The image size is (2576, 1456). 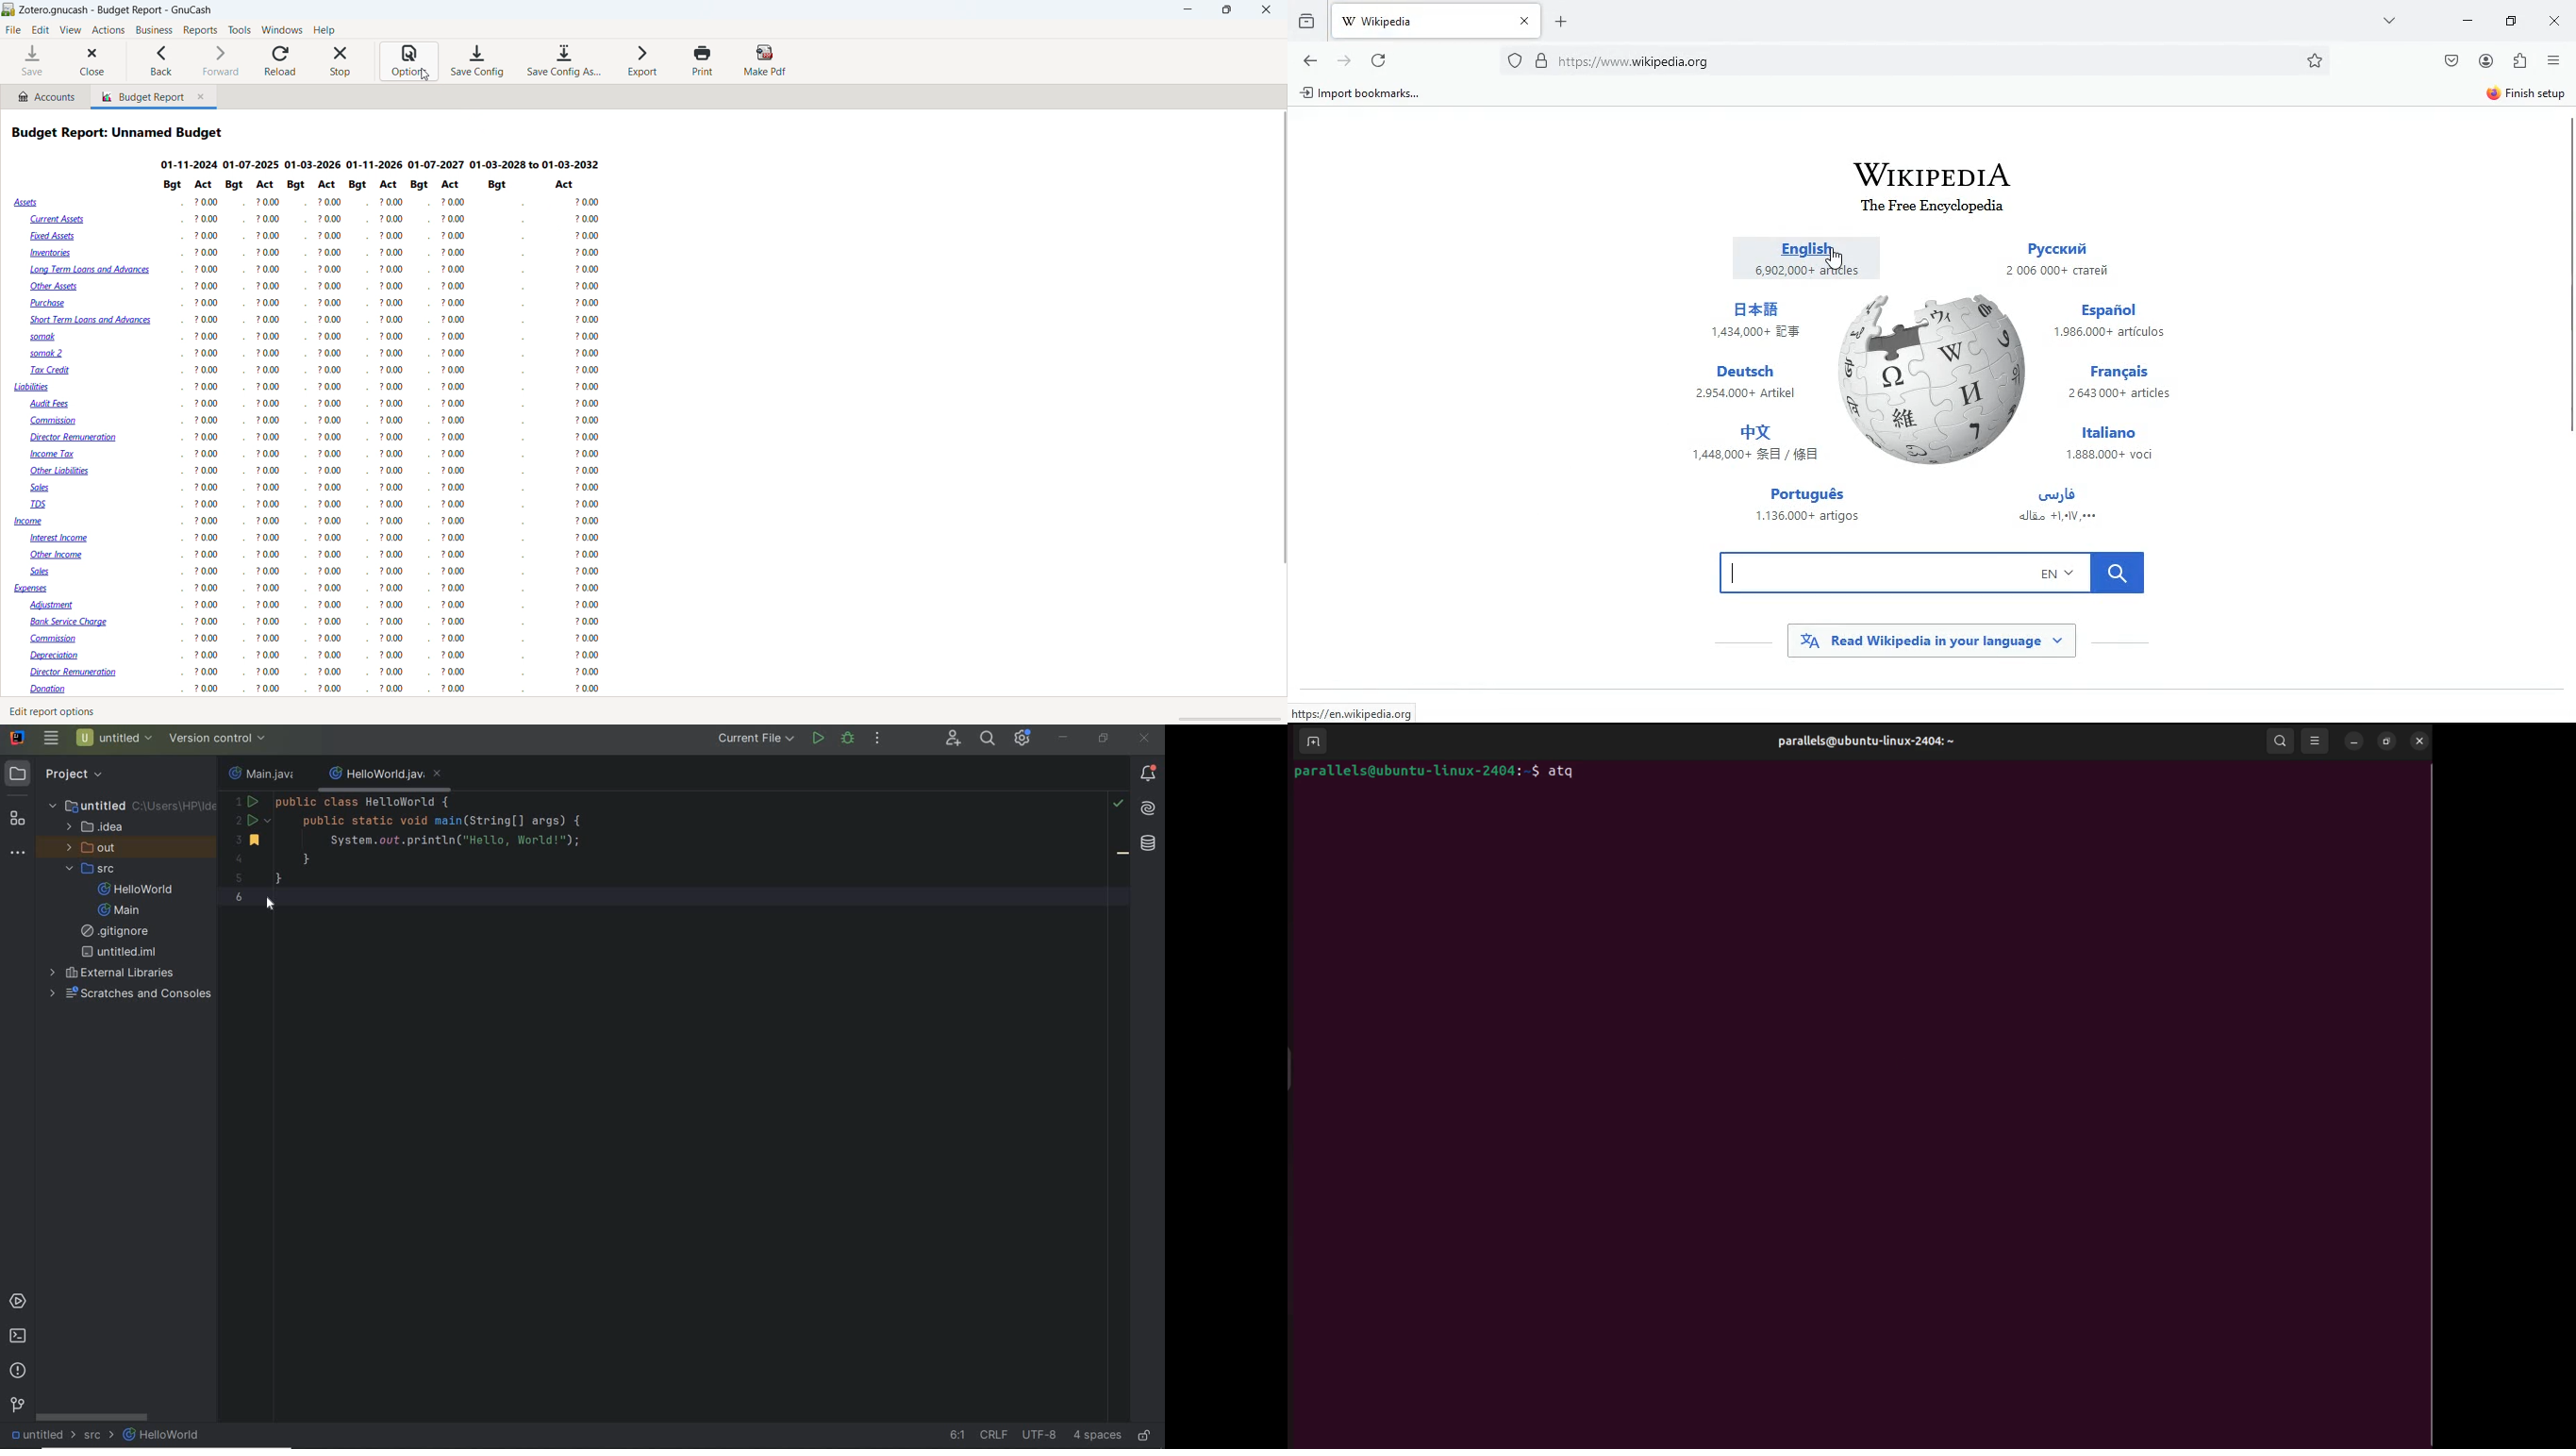 What do you see at coordinates (56, 219) in the screenshot?
I see `current Assets` at bounding box center [56, 219].